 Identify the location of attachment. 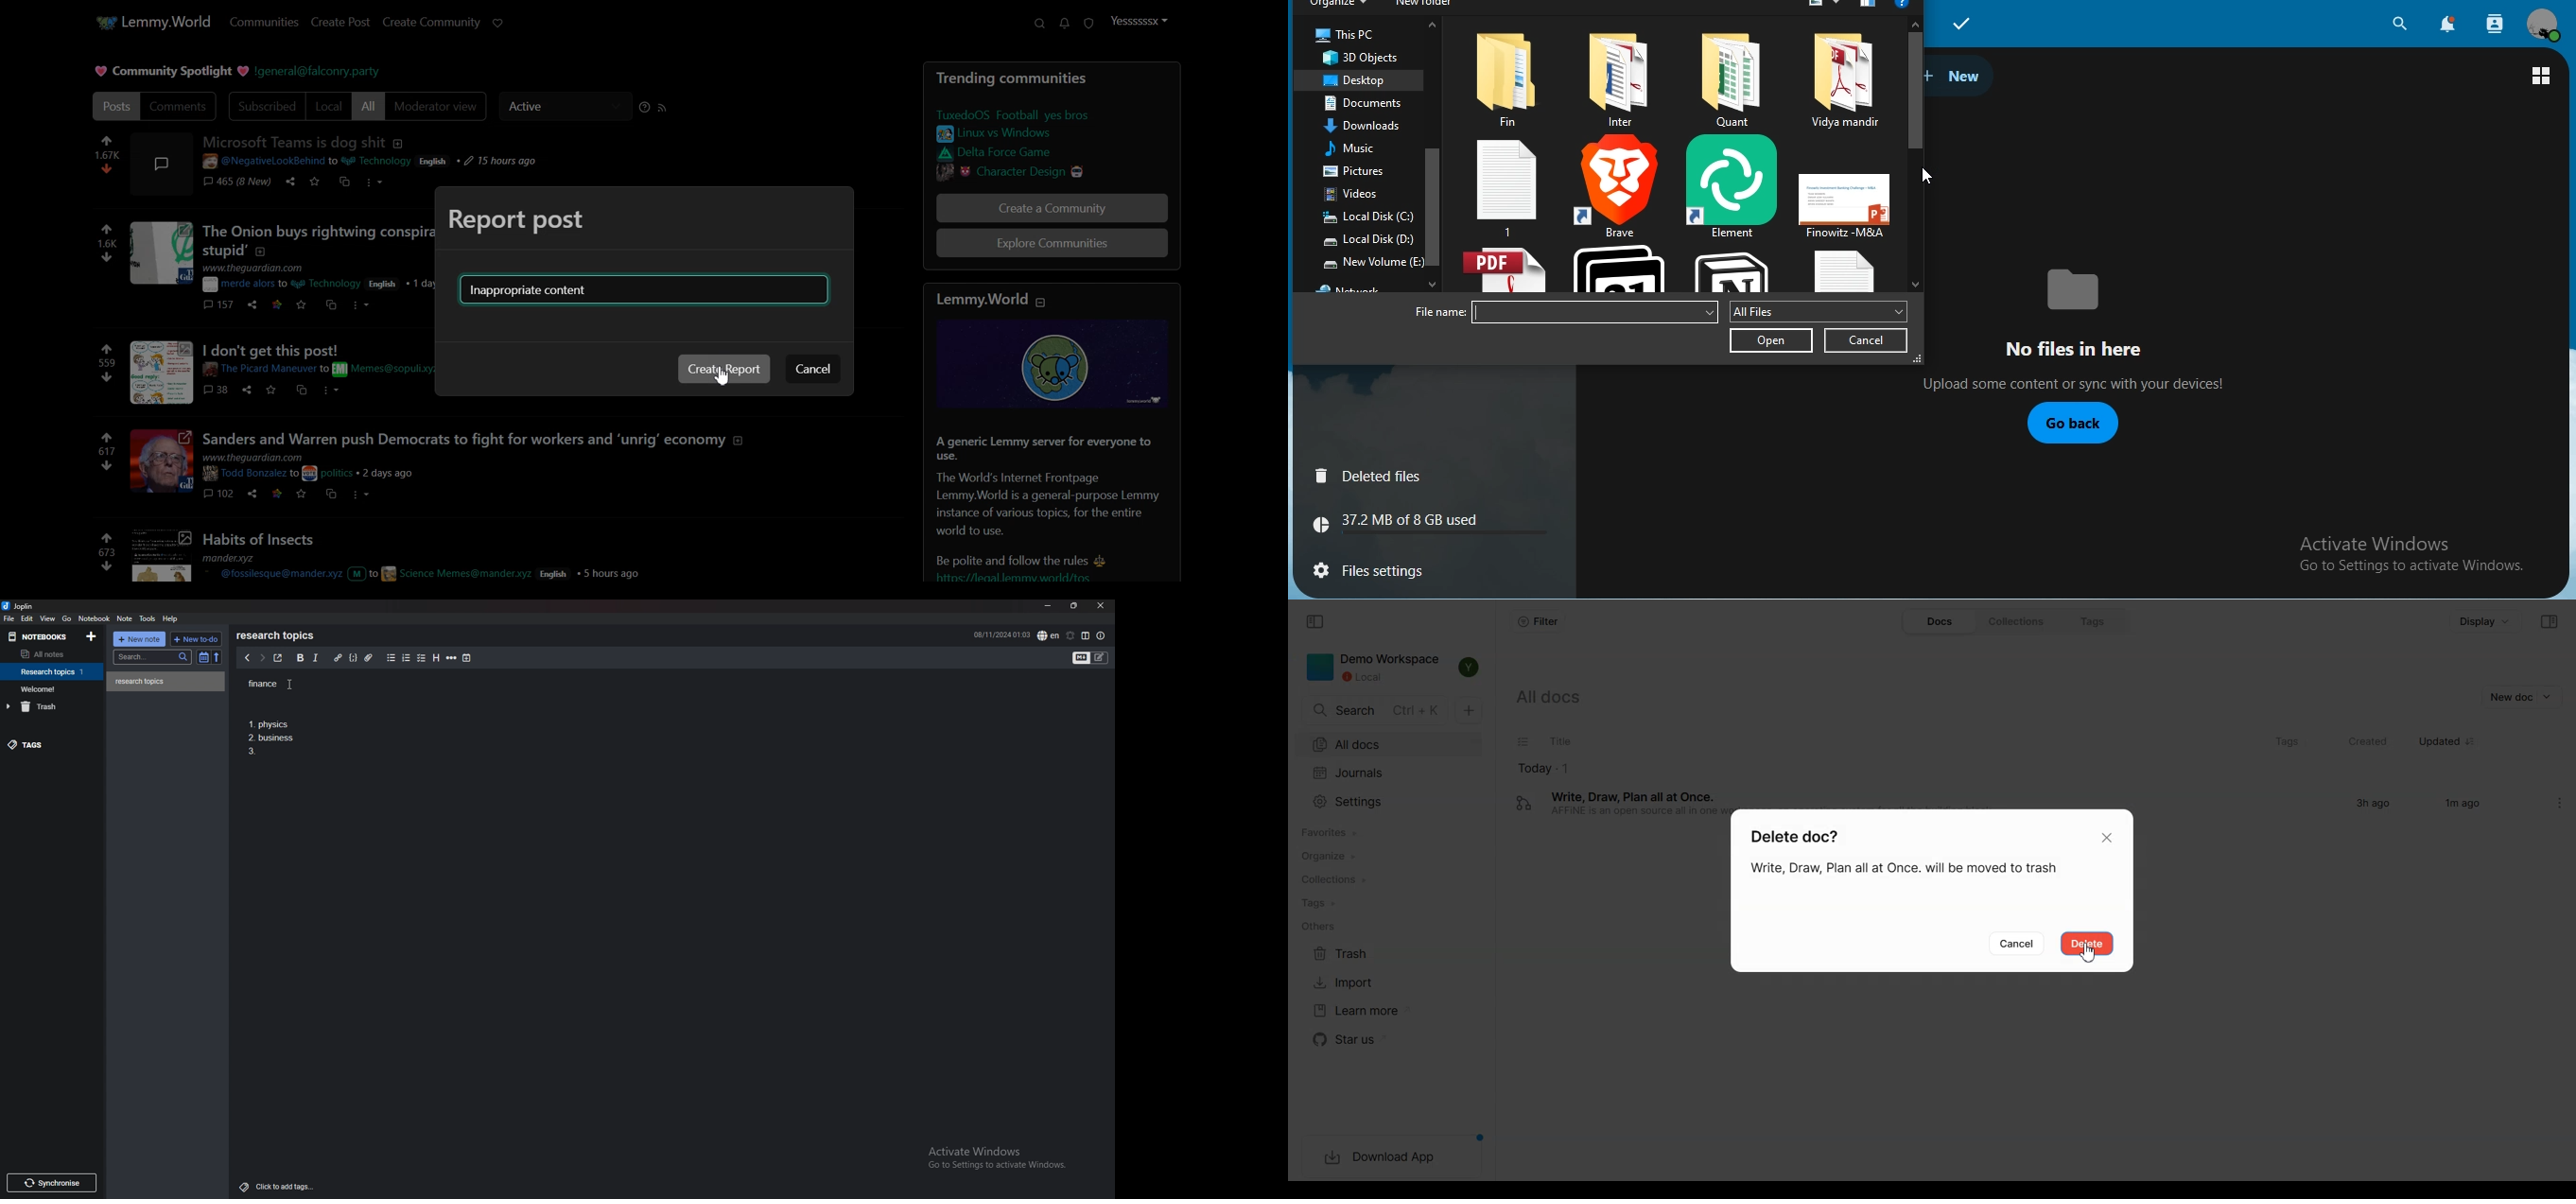
(368, 657).